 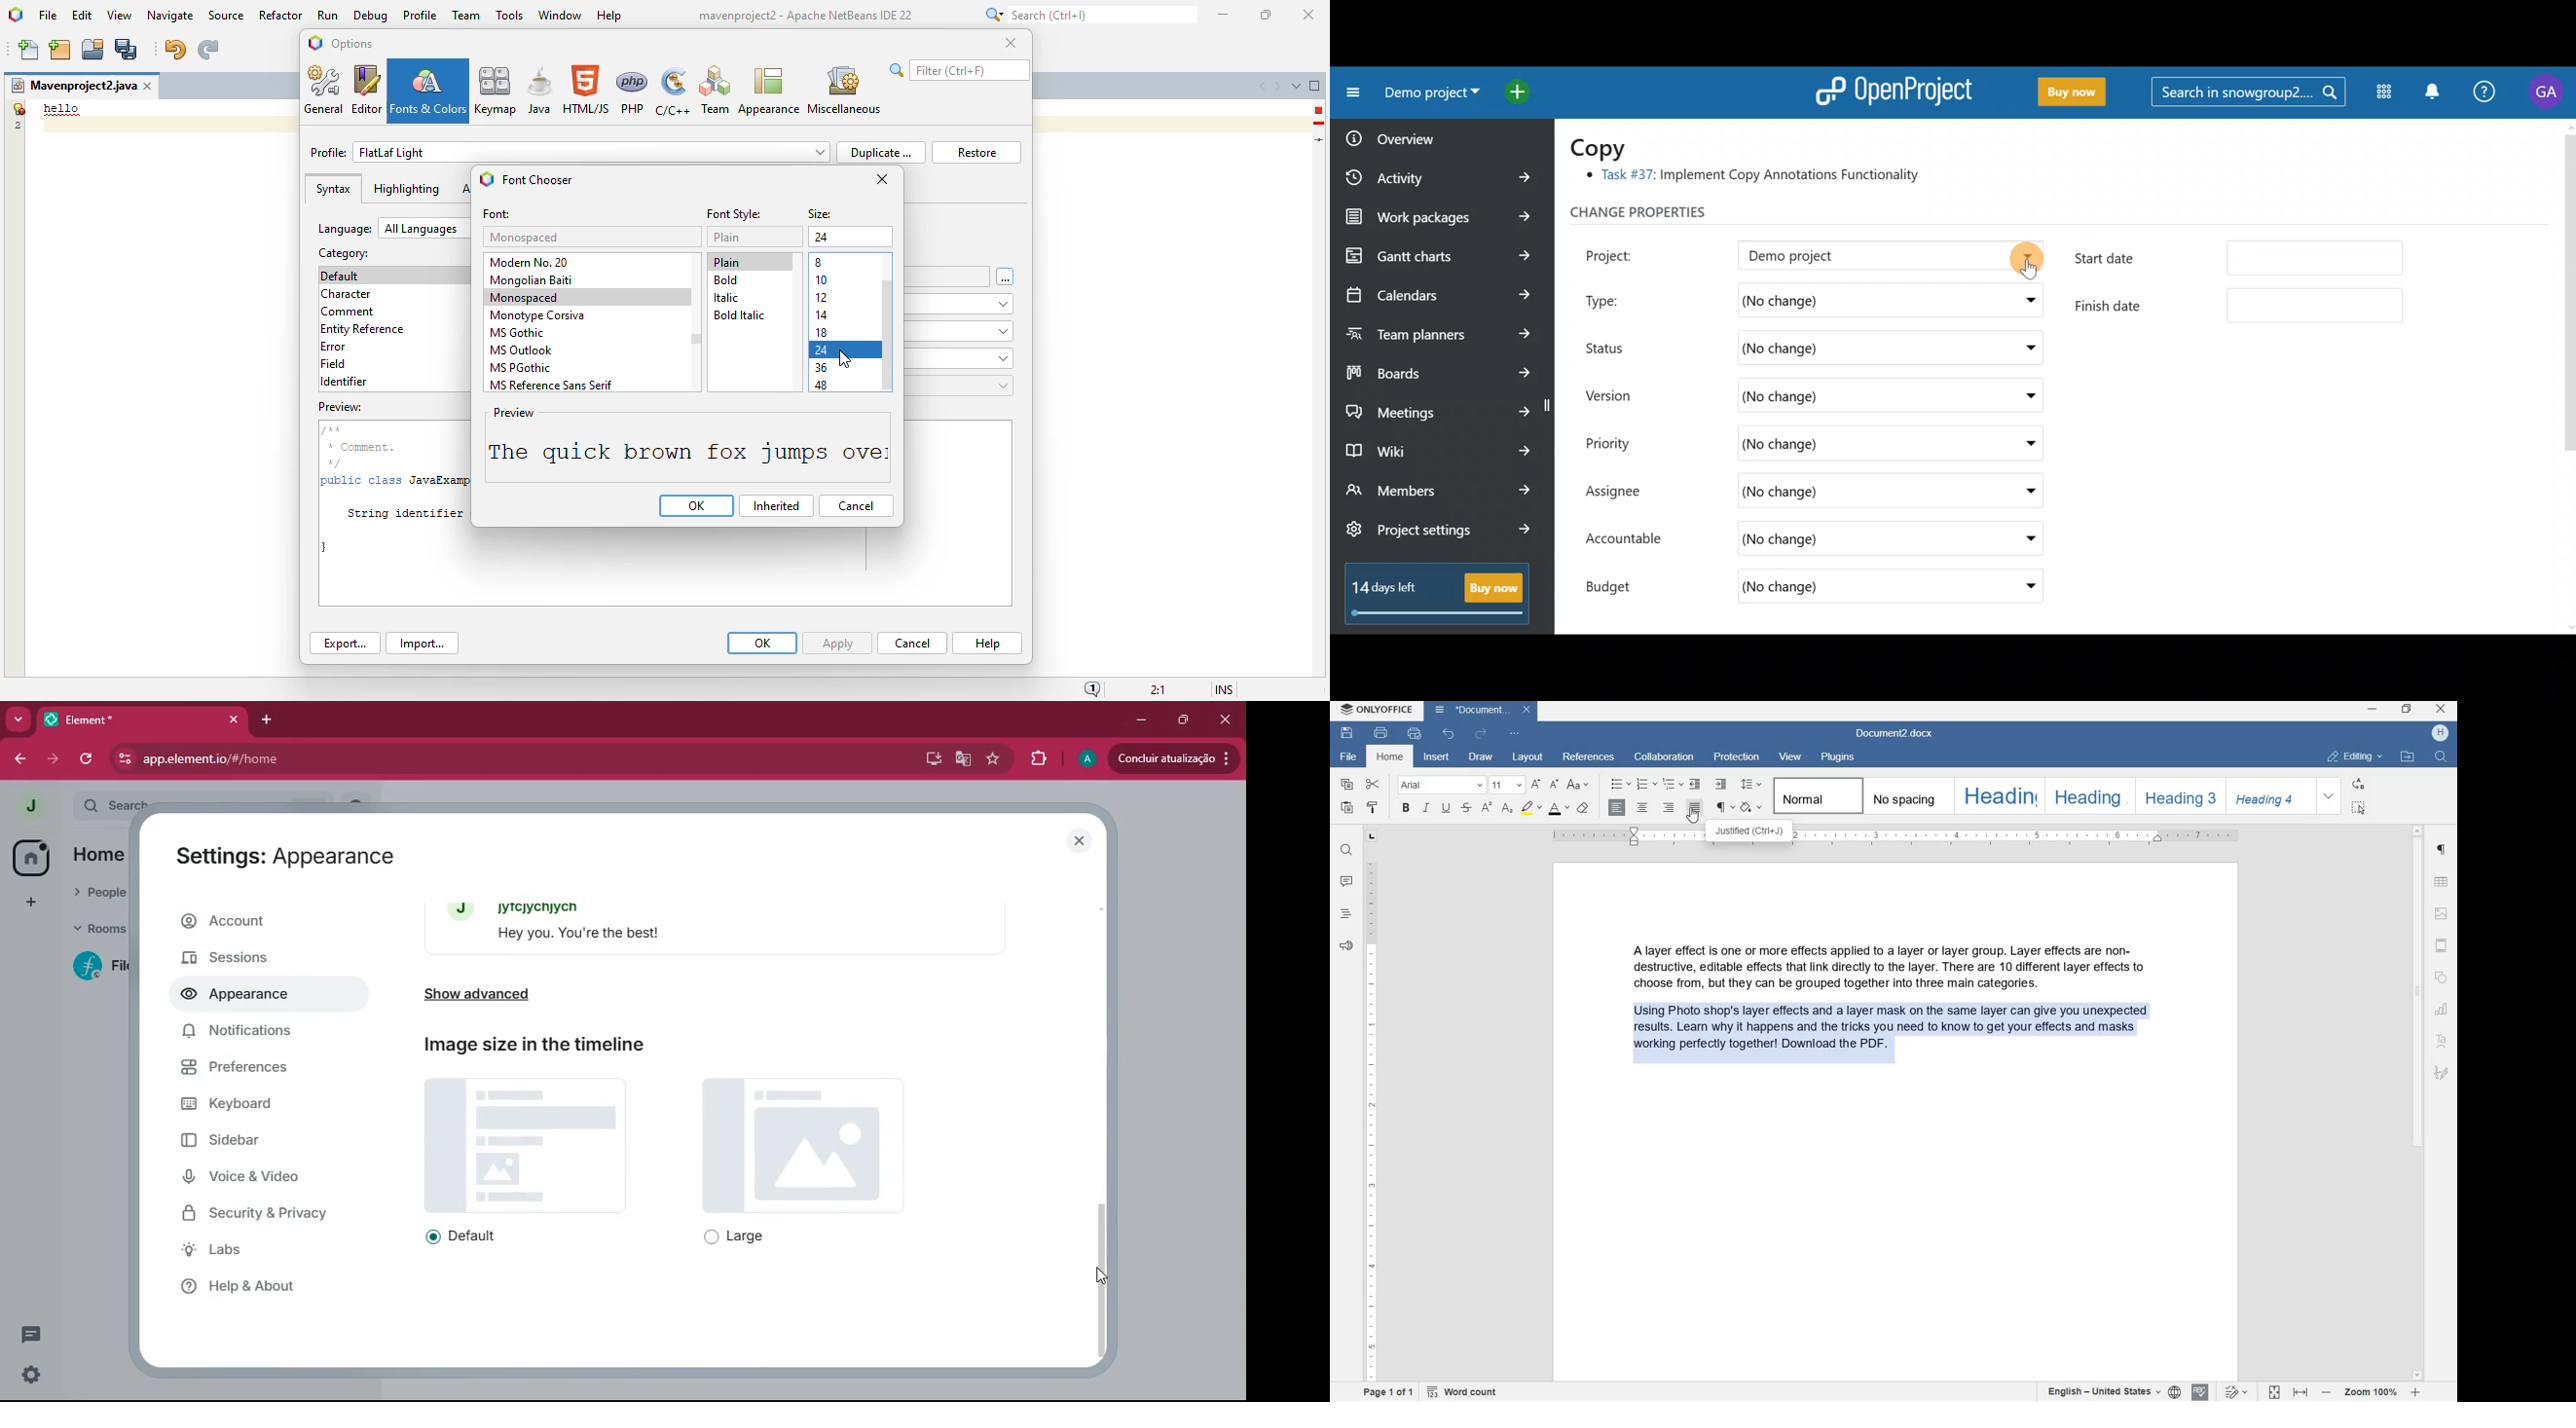 I want to click on appearance, so click(x=243, y=997).